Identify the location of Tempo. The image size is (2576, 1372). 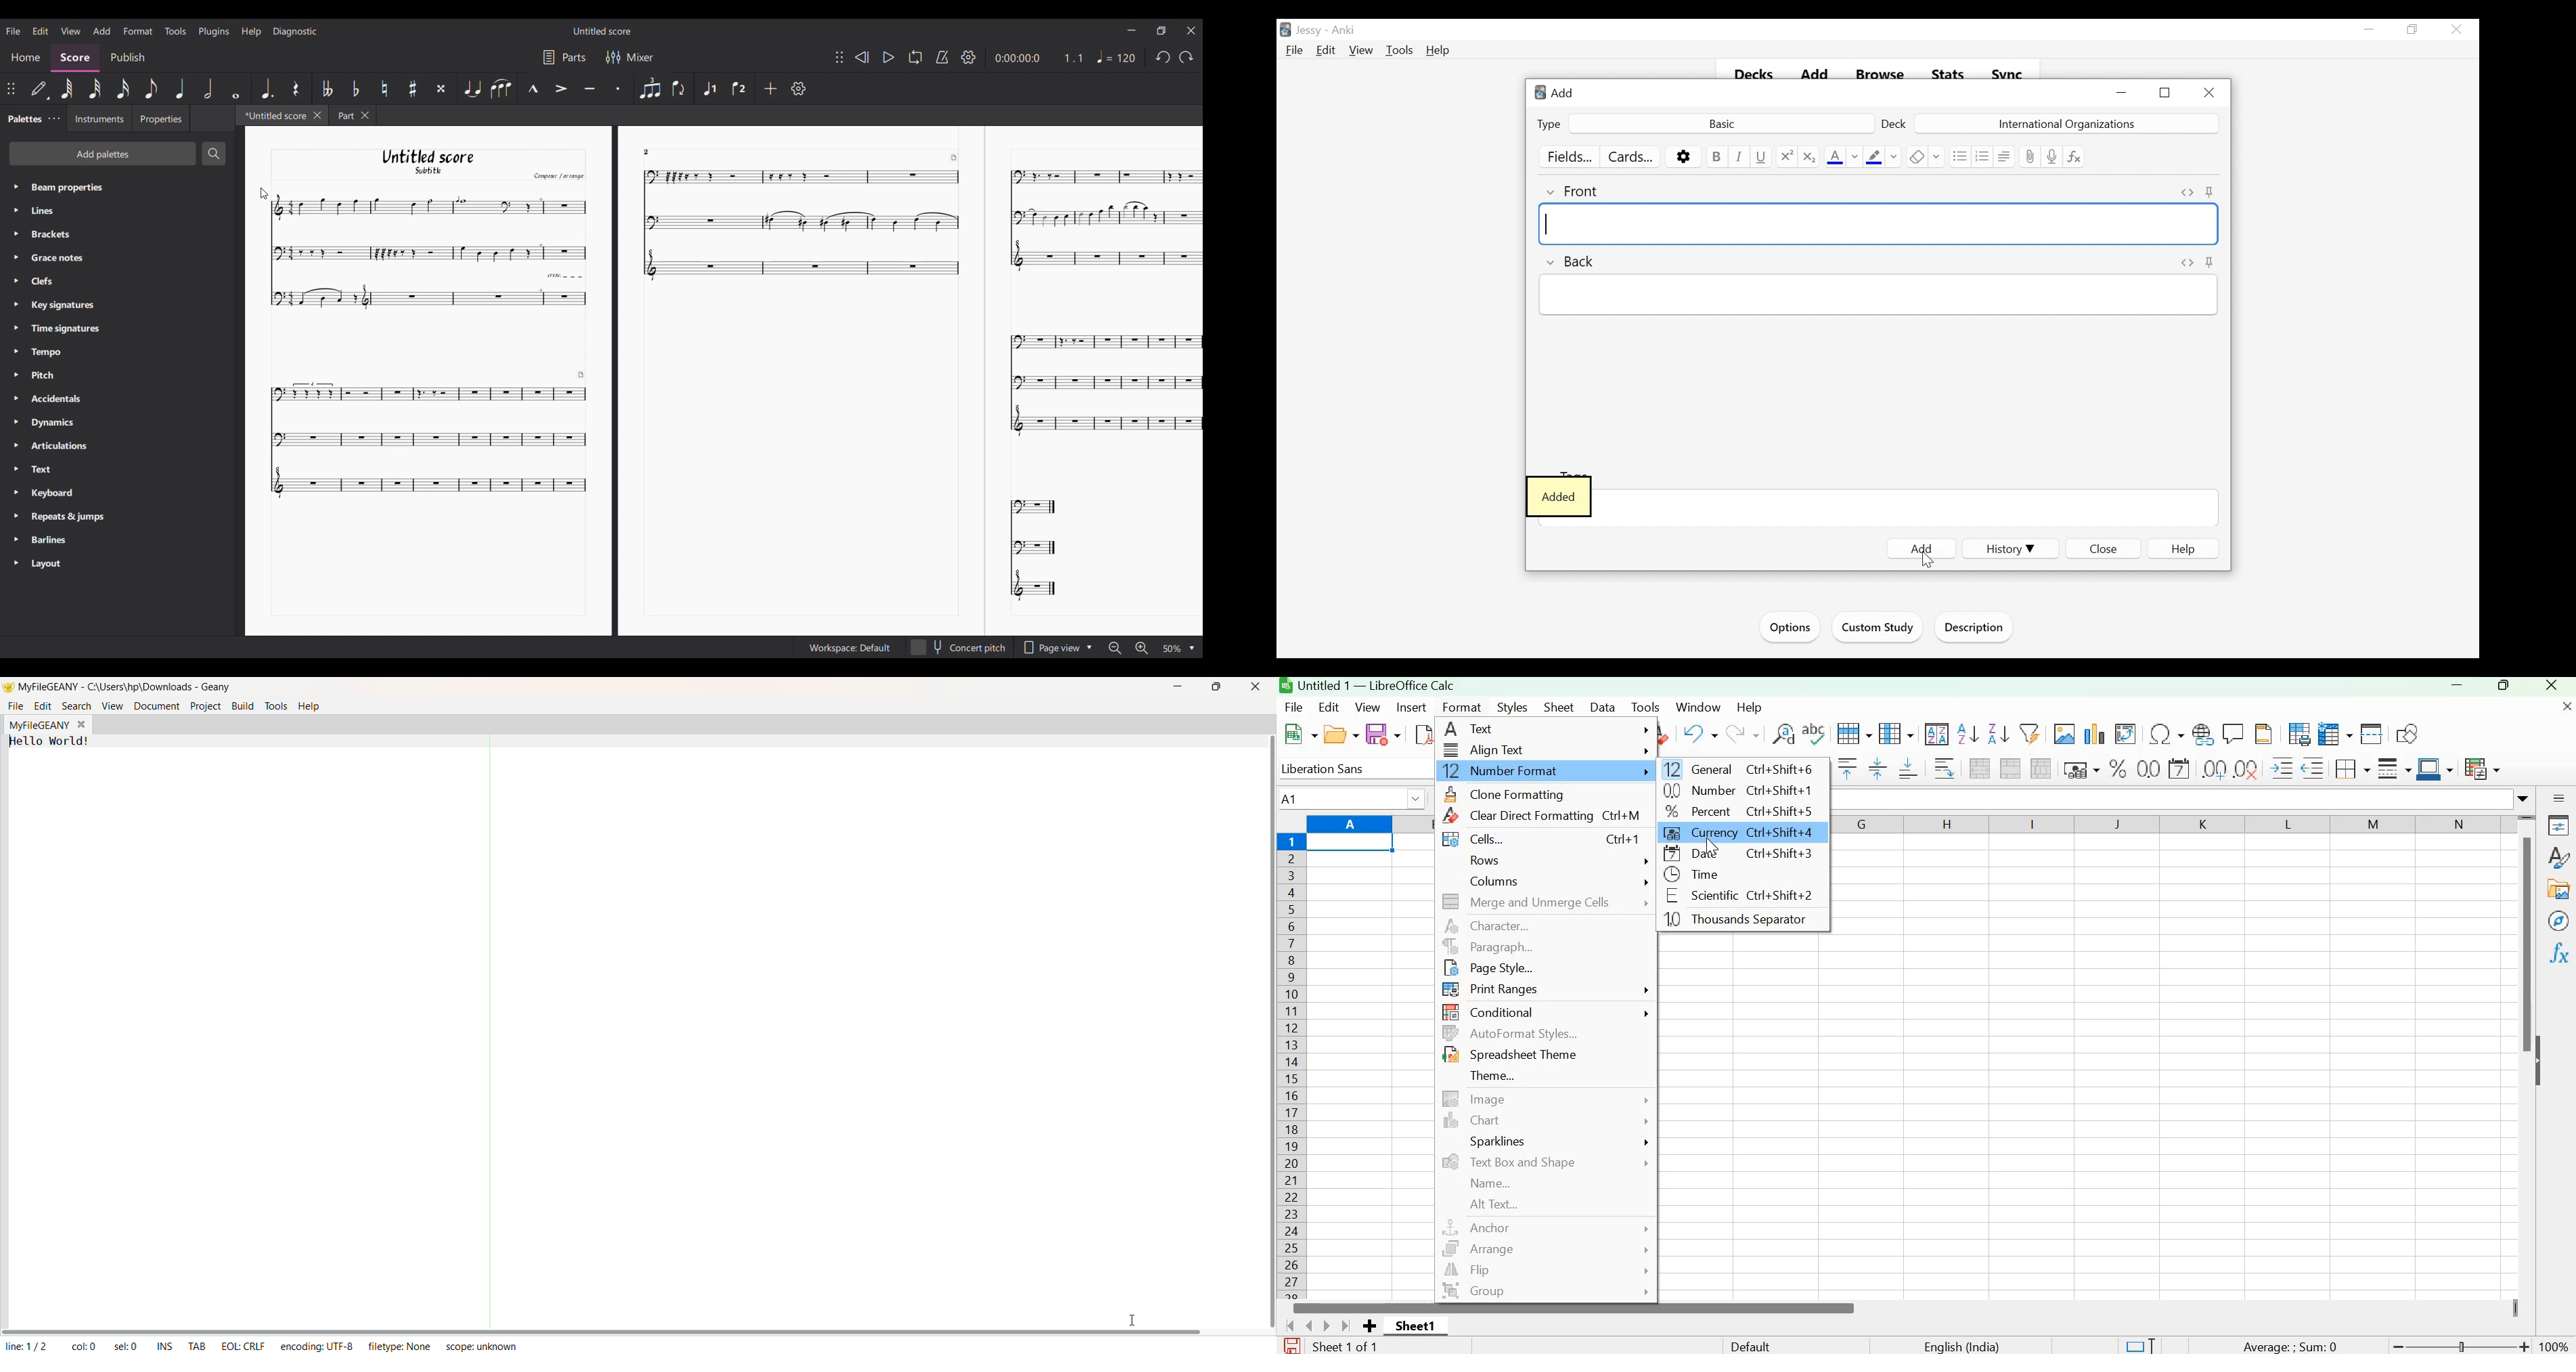
(55, 350).